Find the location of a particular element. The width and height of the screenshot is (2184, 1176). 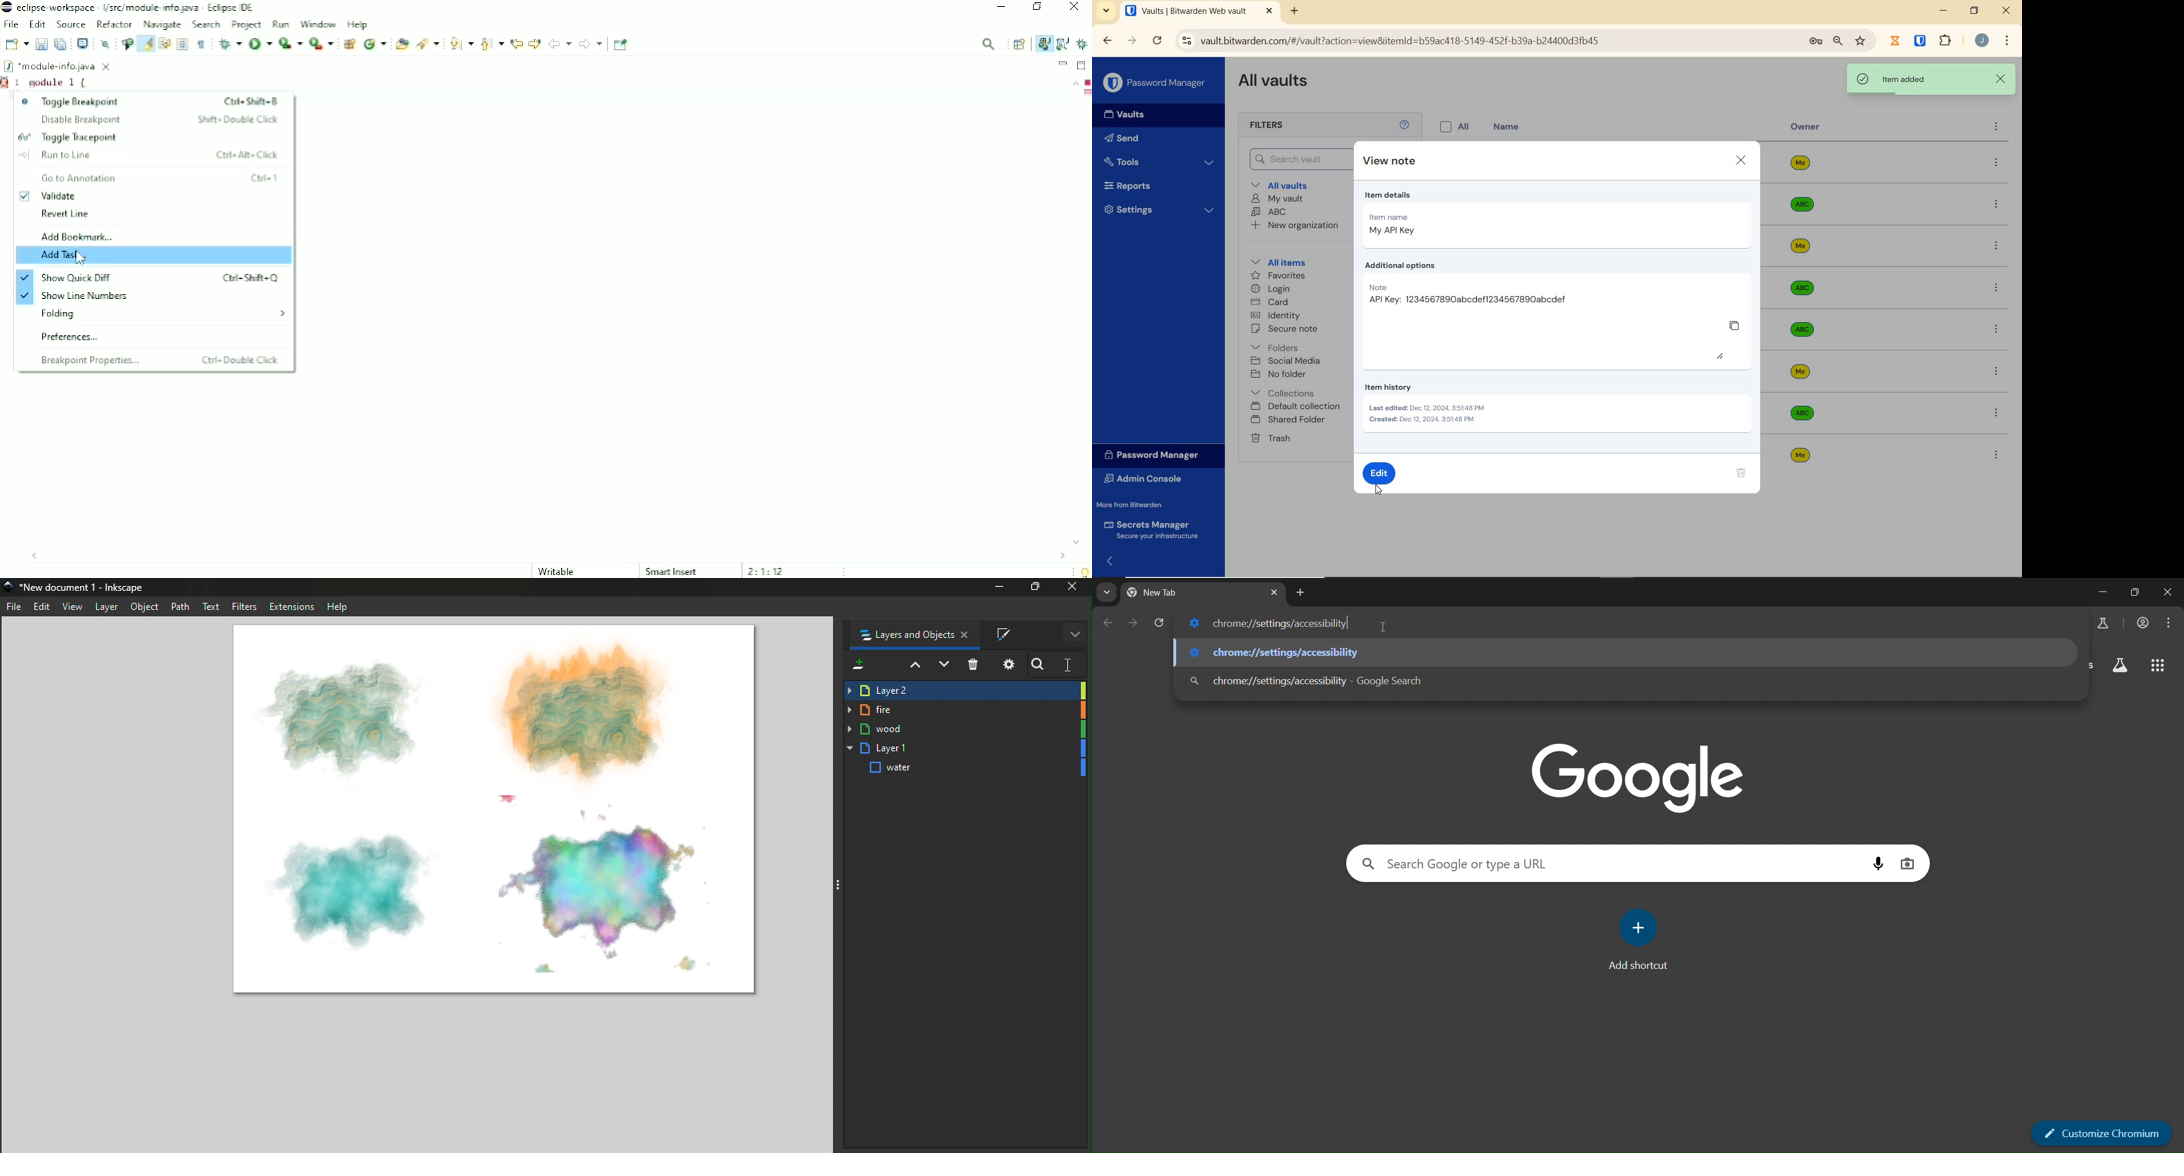

go back one page is located at coordinates (1110, 623).